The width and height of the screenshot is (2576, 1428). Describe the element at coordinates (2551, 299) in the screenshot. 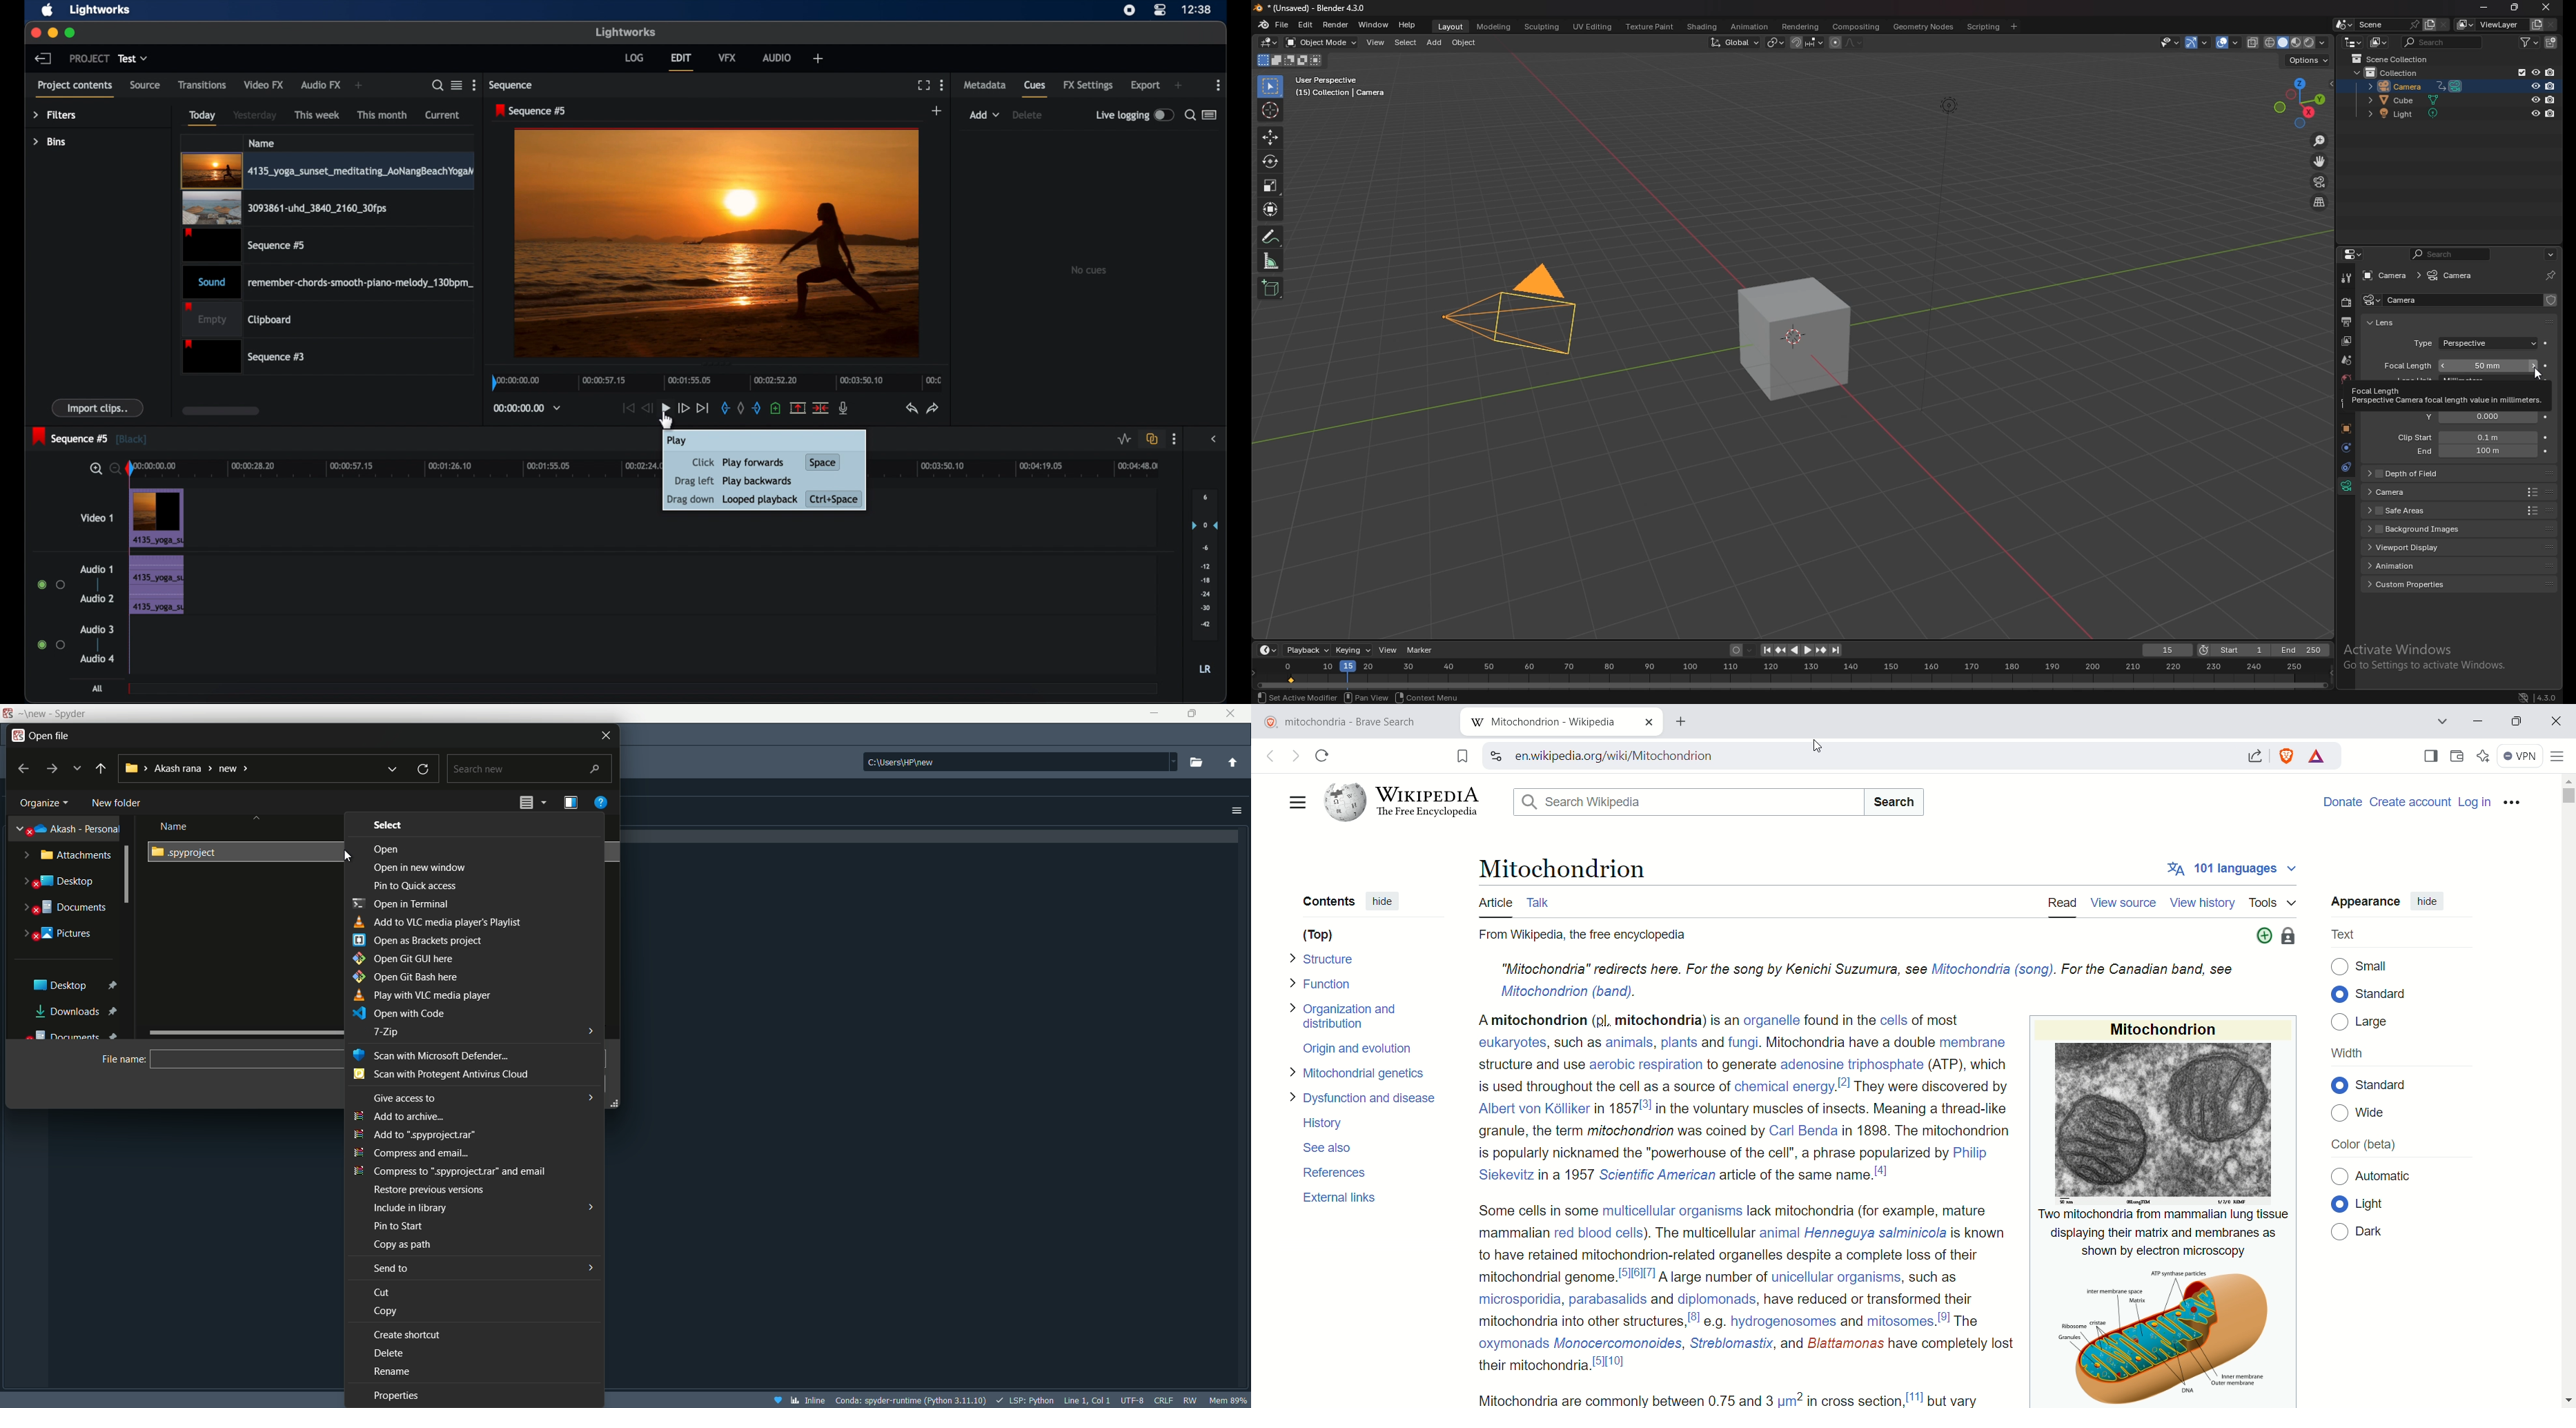

I see `fake user` at that location.